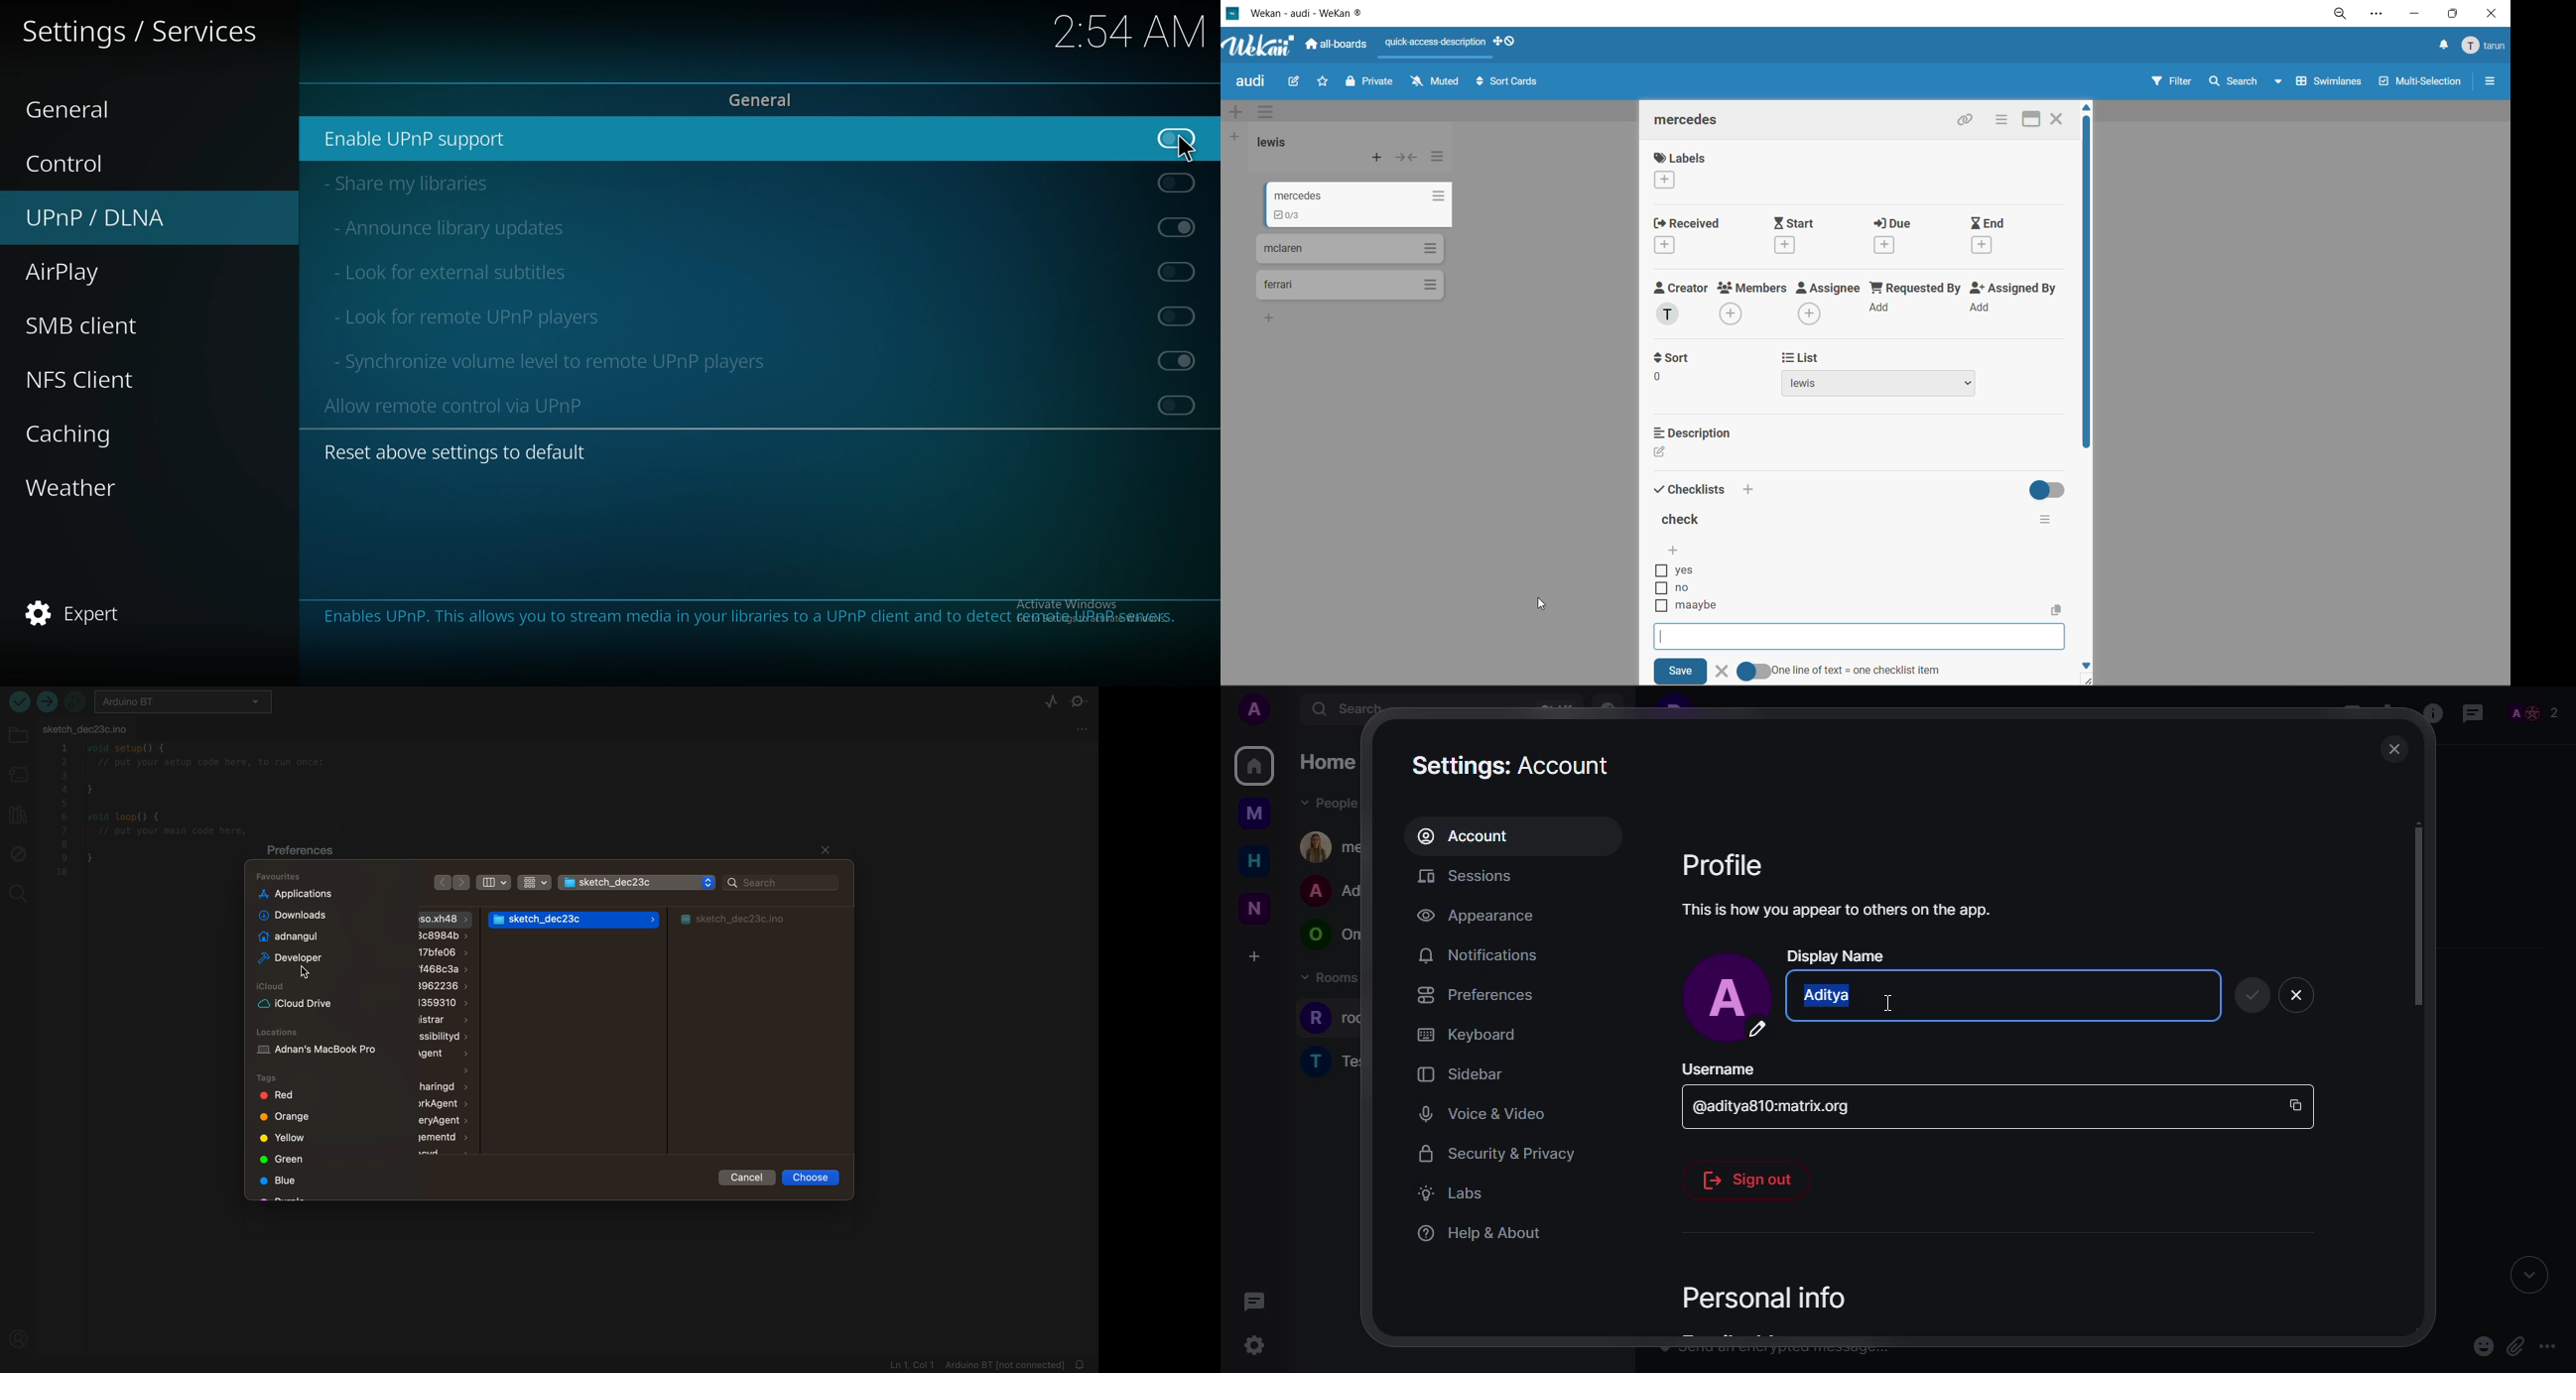 The image size is (2576, 1400). I want to click on id space bar, so click(1774, 1105).